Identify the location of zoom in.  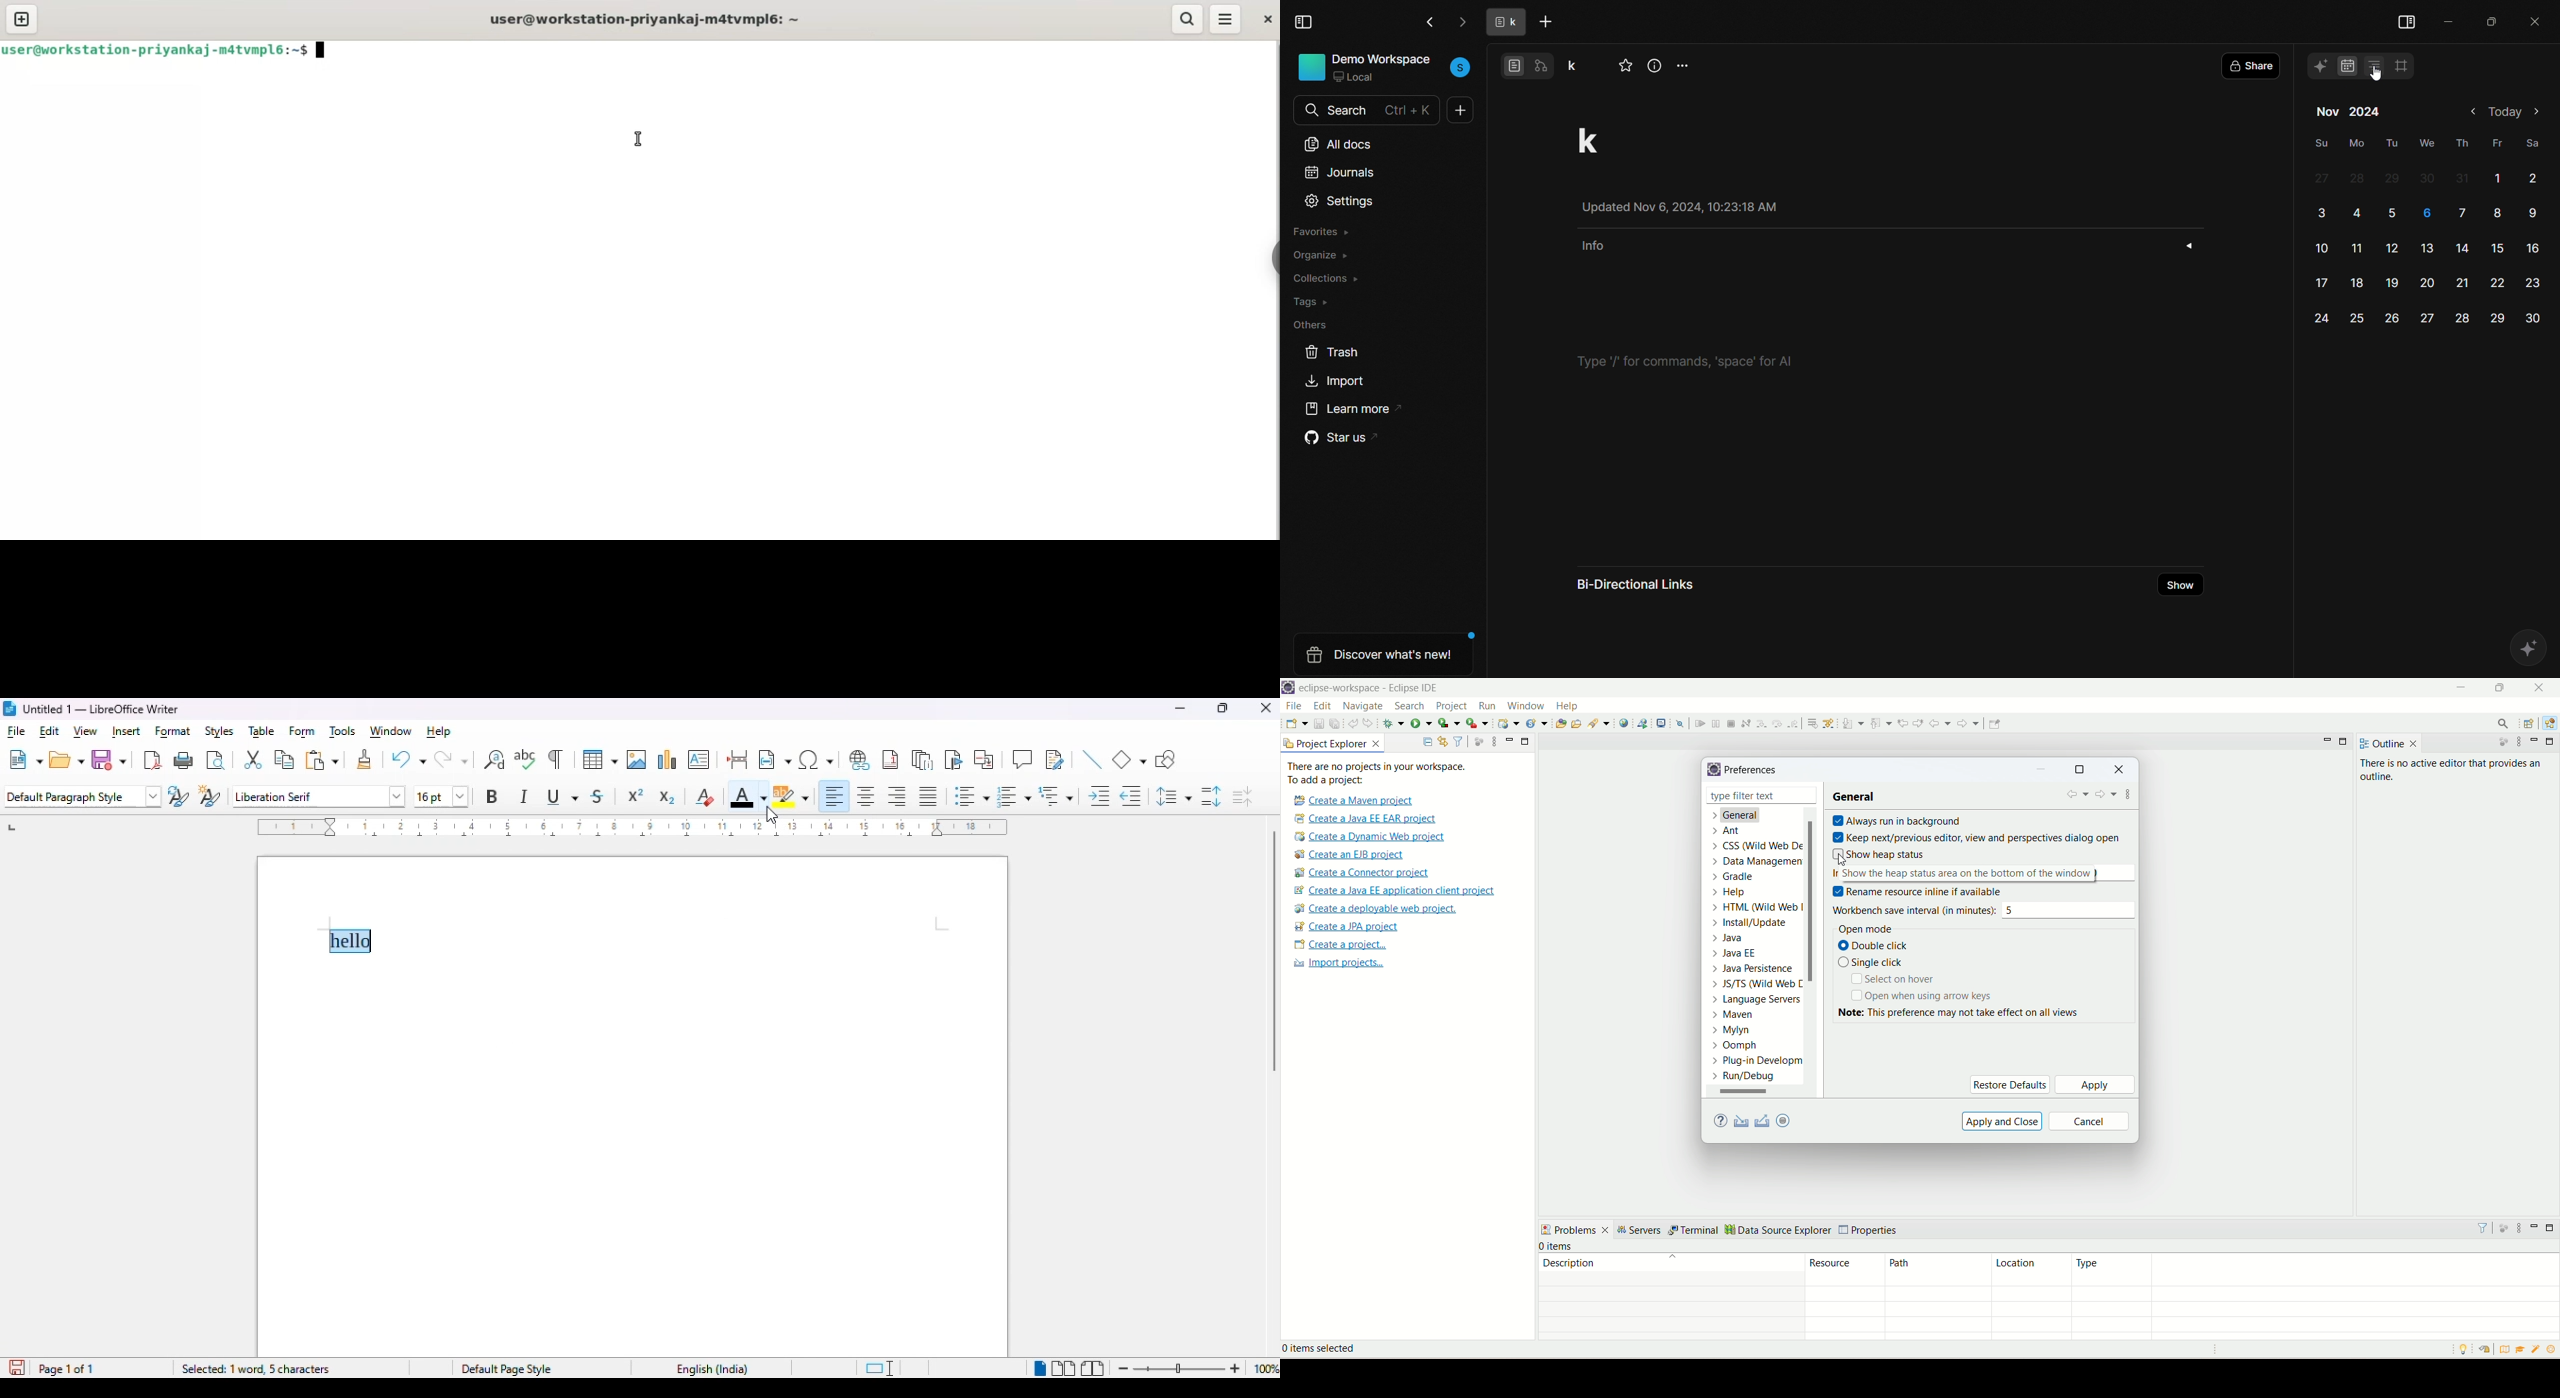
(1234, 1369).